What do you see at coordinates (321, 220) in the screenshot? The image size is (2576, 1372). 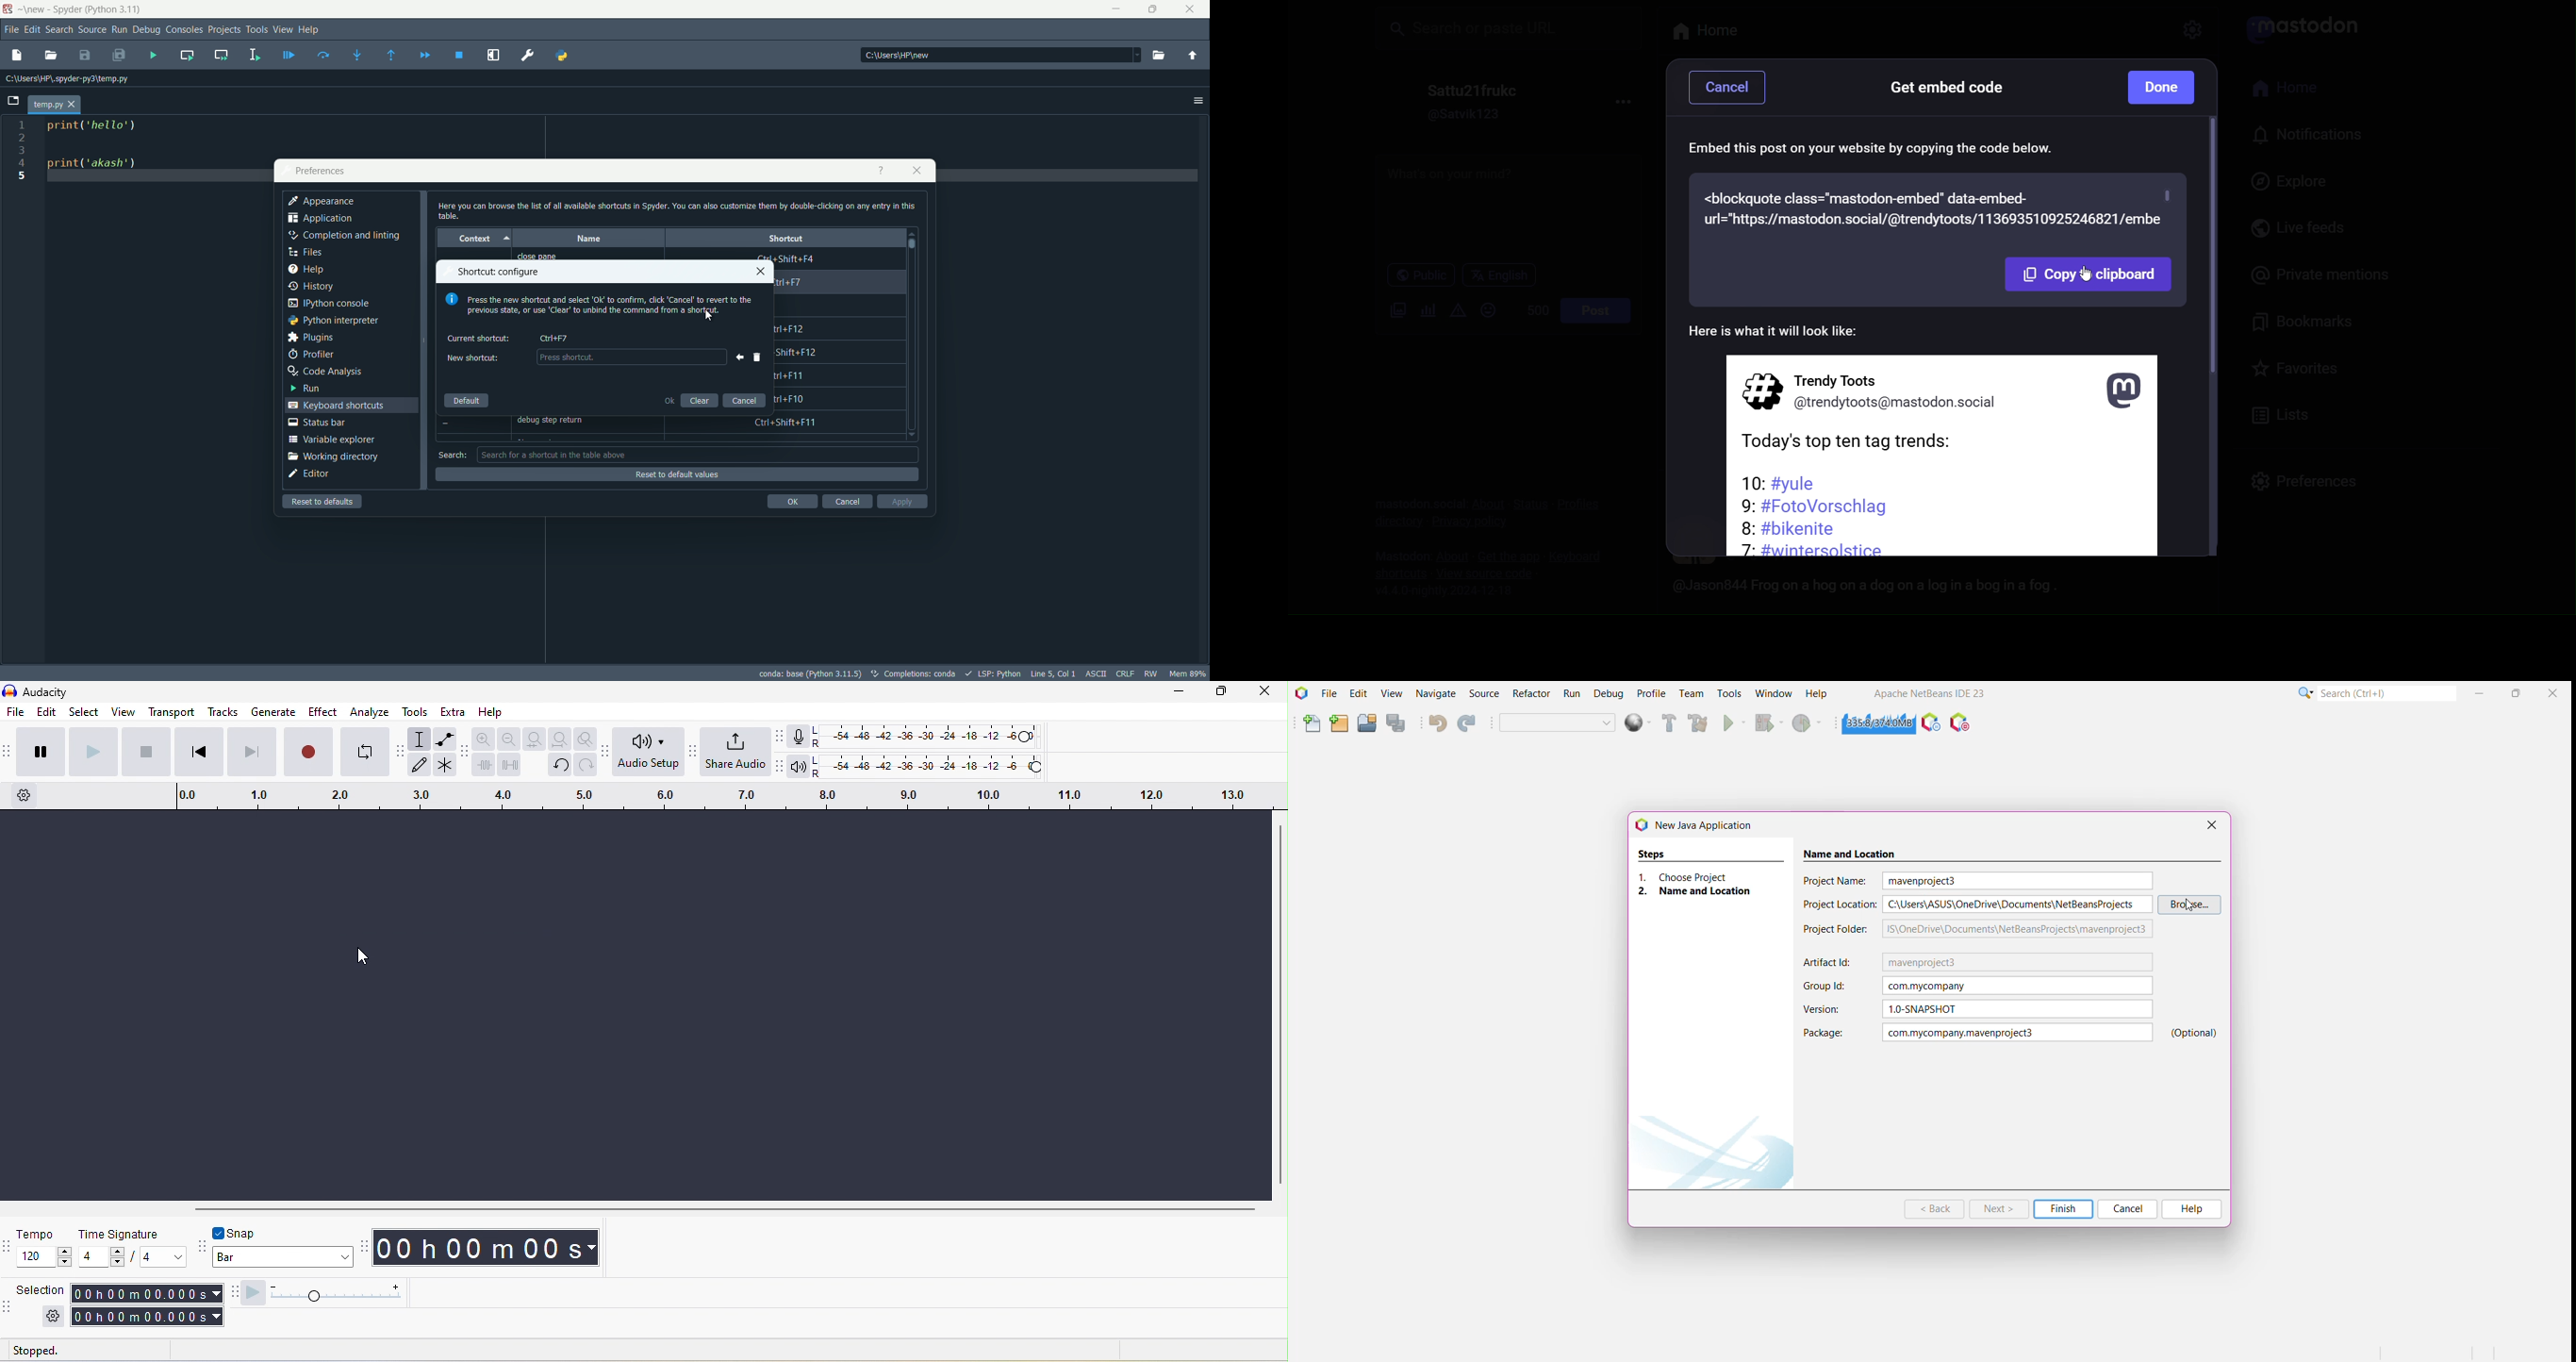 I see `application` at bounding box center [321, 220].